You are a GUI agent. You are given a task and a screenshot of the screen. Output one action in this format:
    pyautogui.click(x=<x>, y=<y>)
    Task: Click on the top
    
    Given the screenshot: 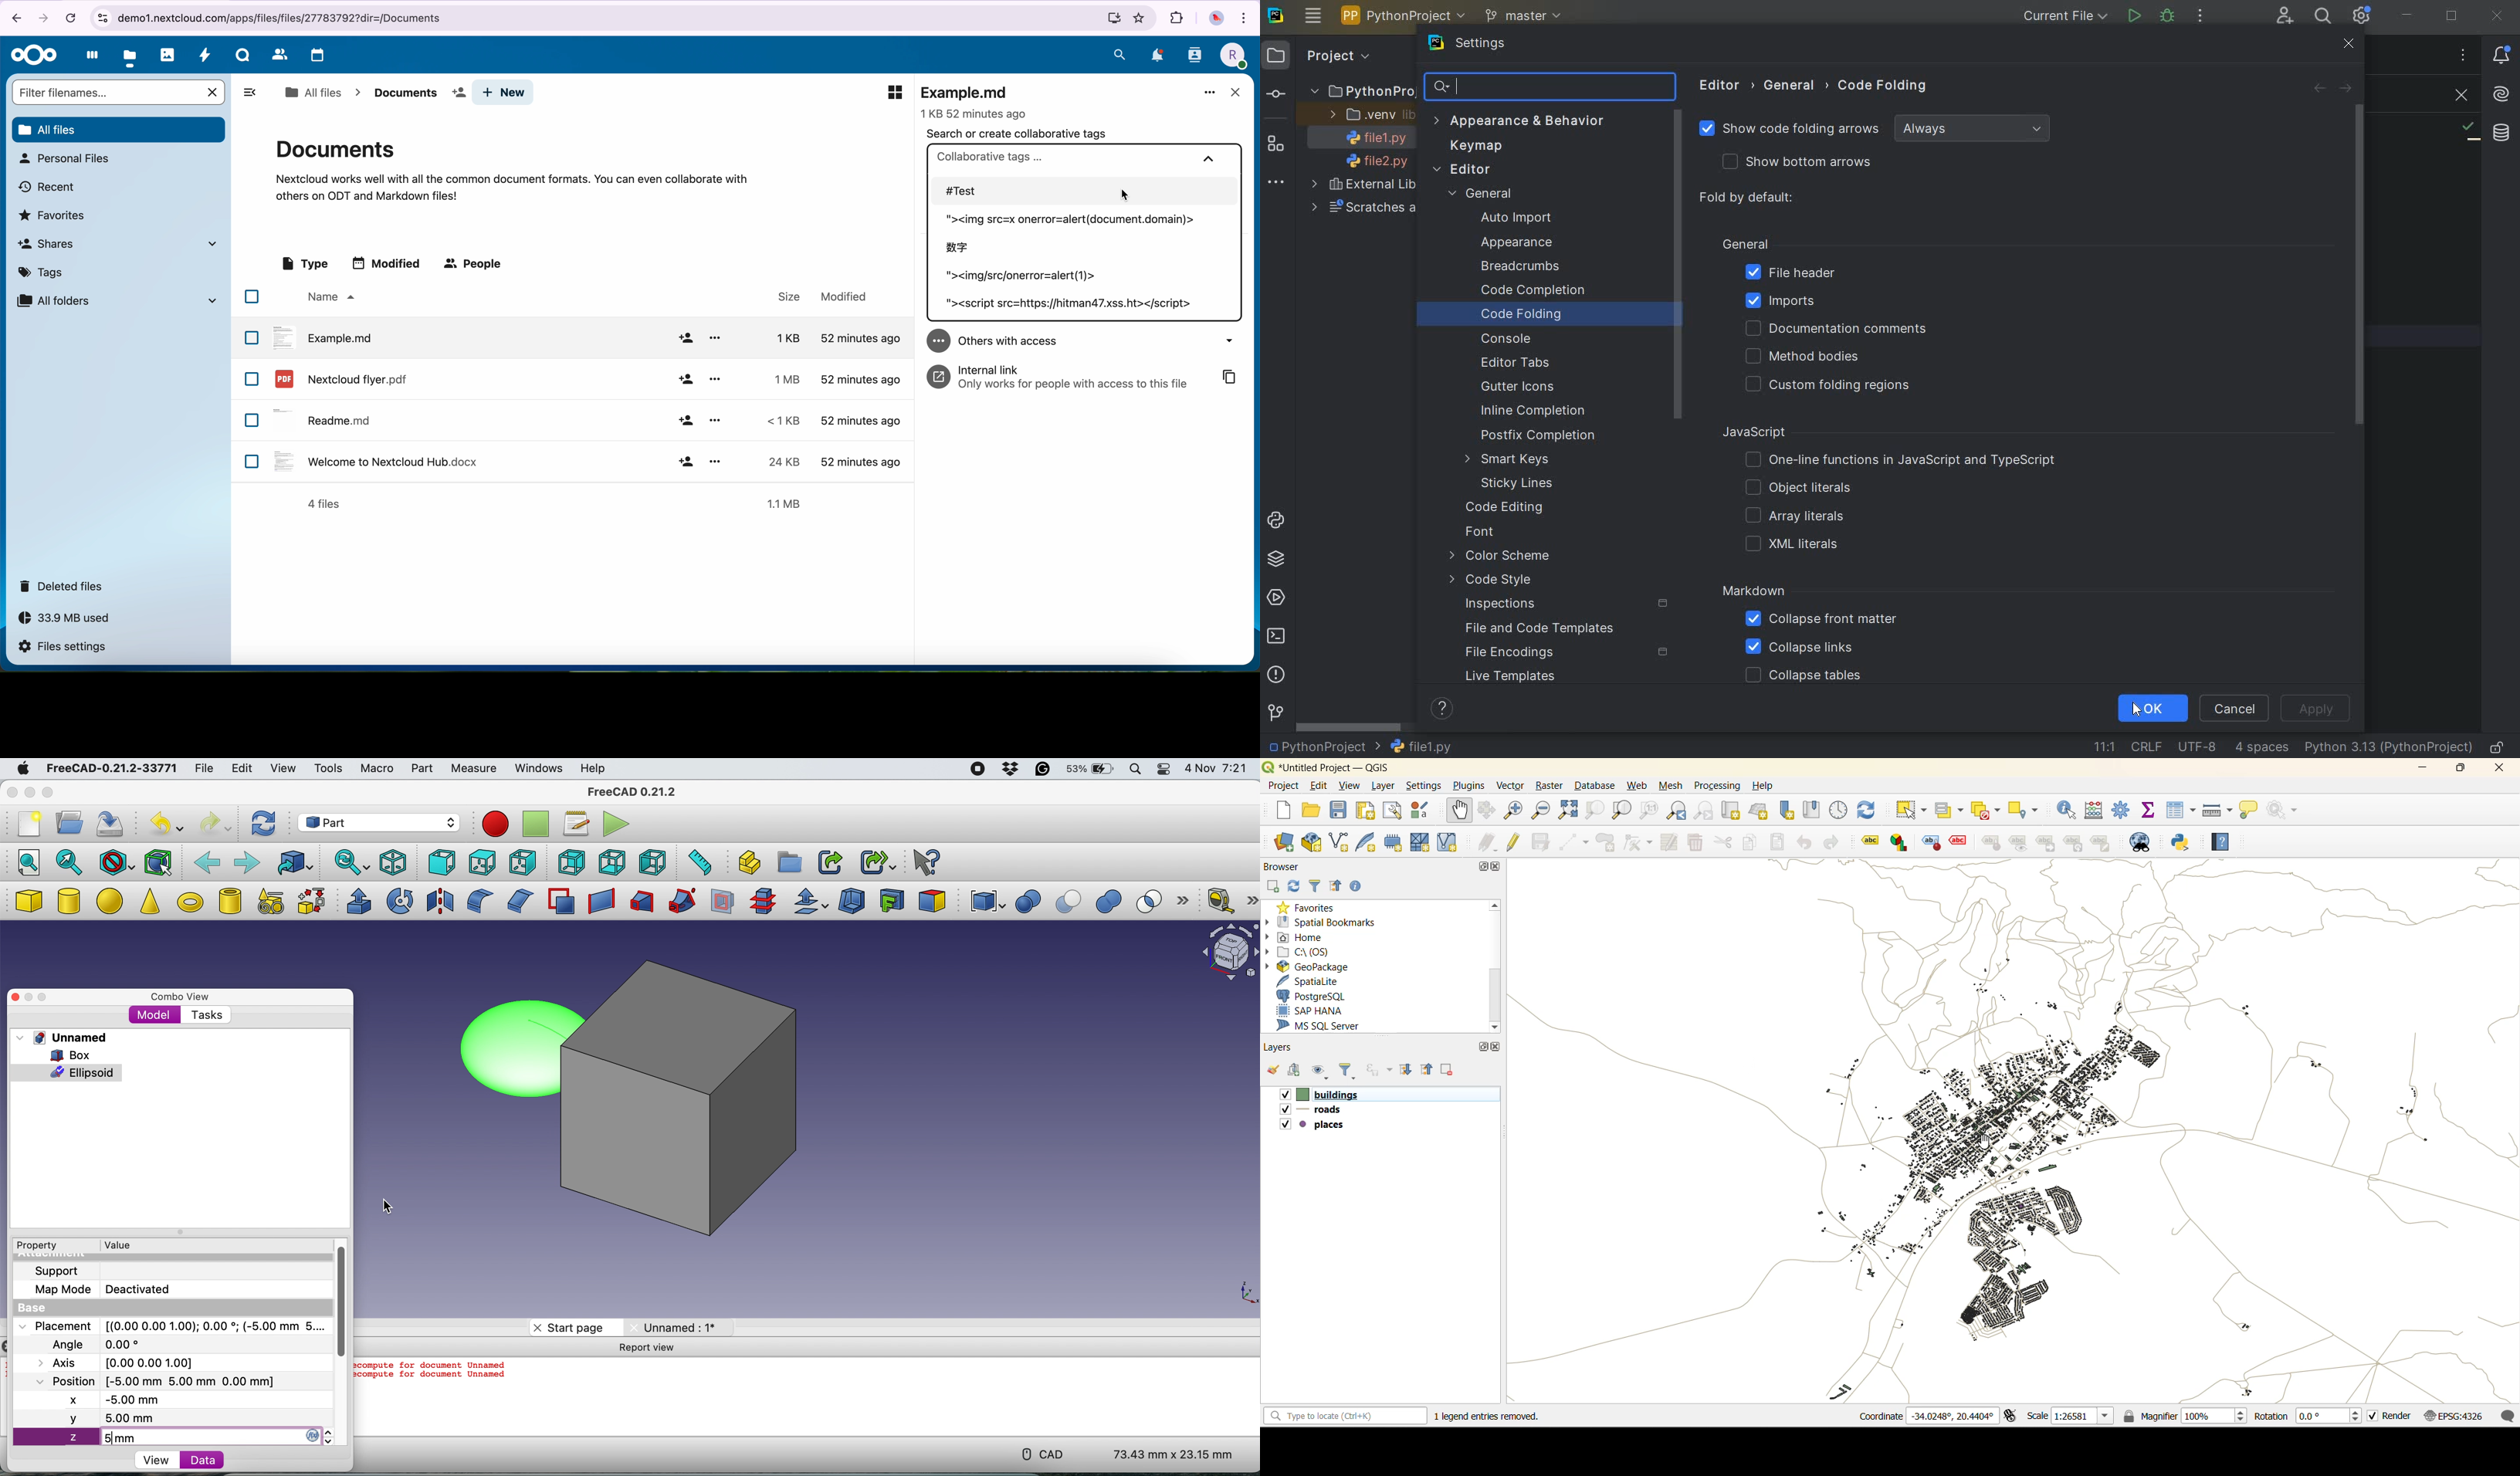 What is the action you would take?
    pyautogui.click(x=481, y=862)
    